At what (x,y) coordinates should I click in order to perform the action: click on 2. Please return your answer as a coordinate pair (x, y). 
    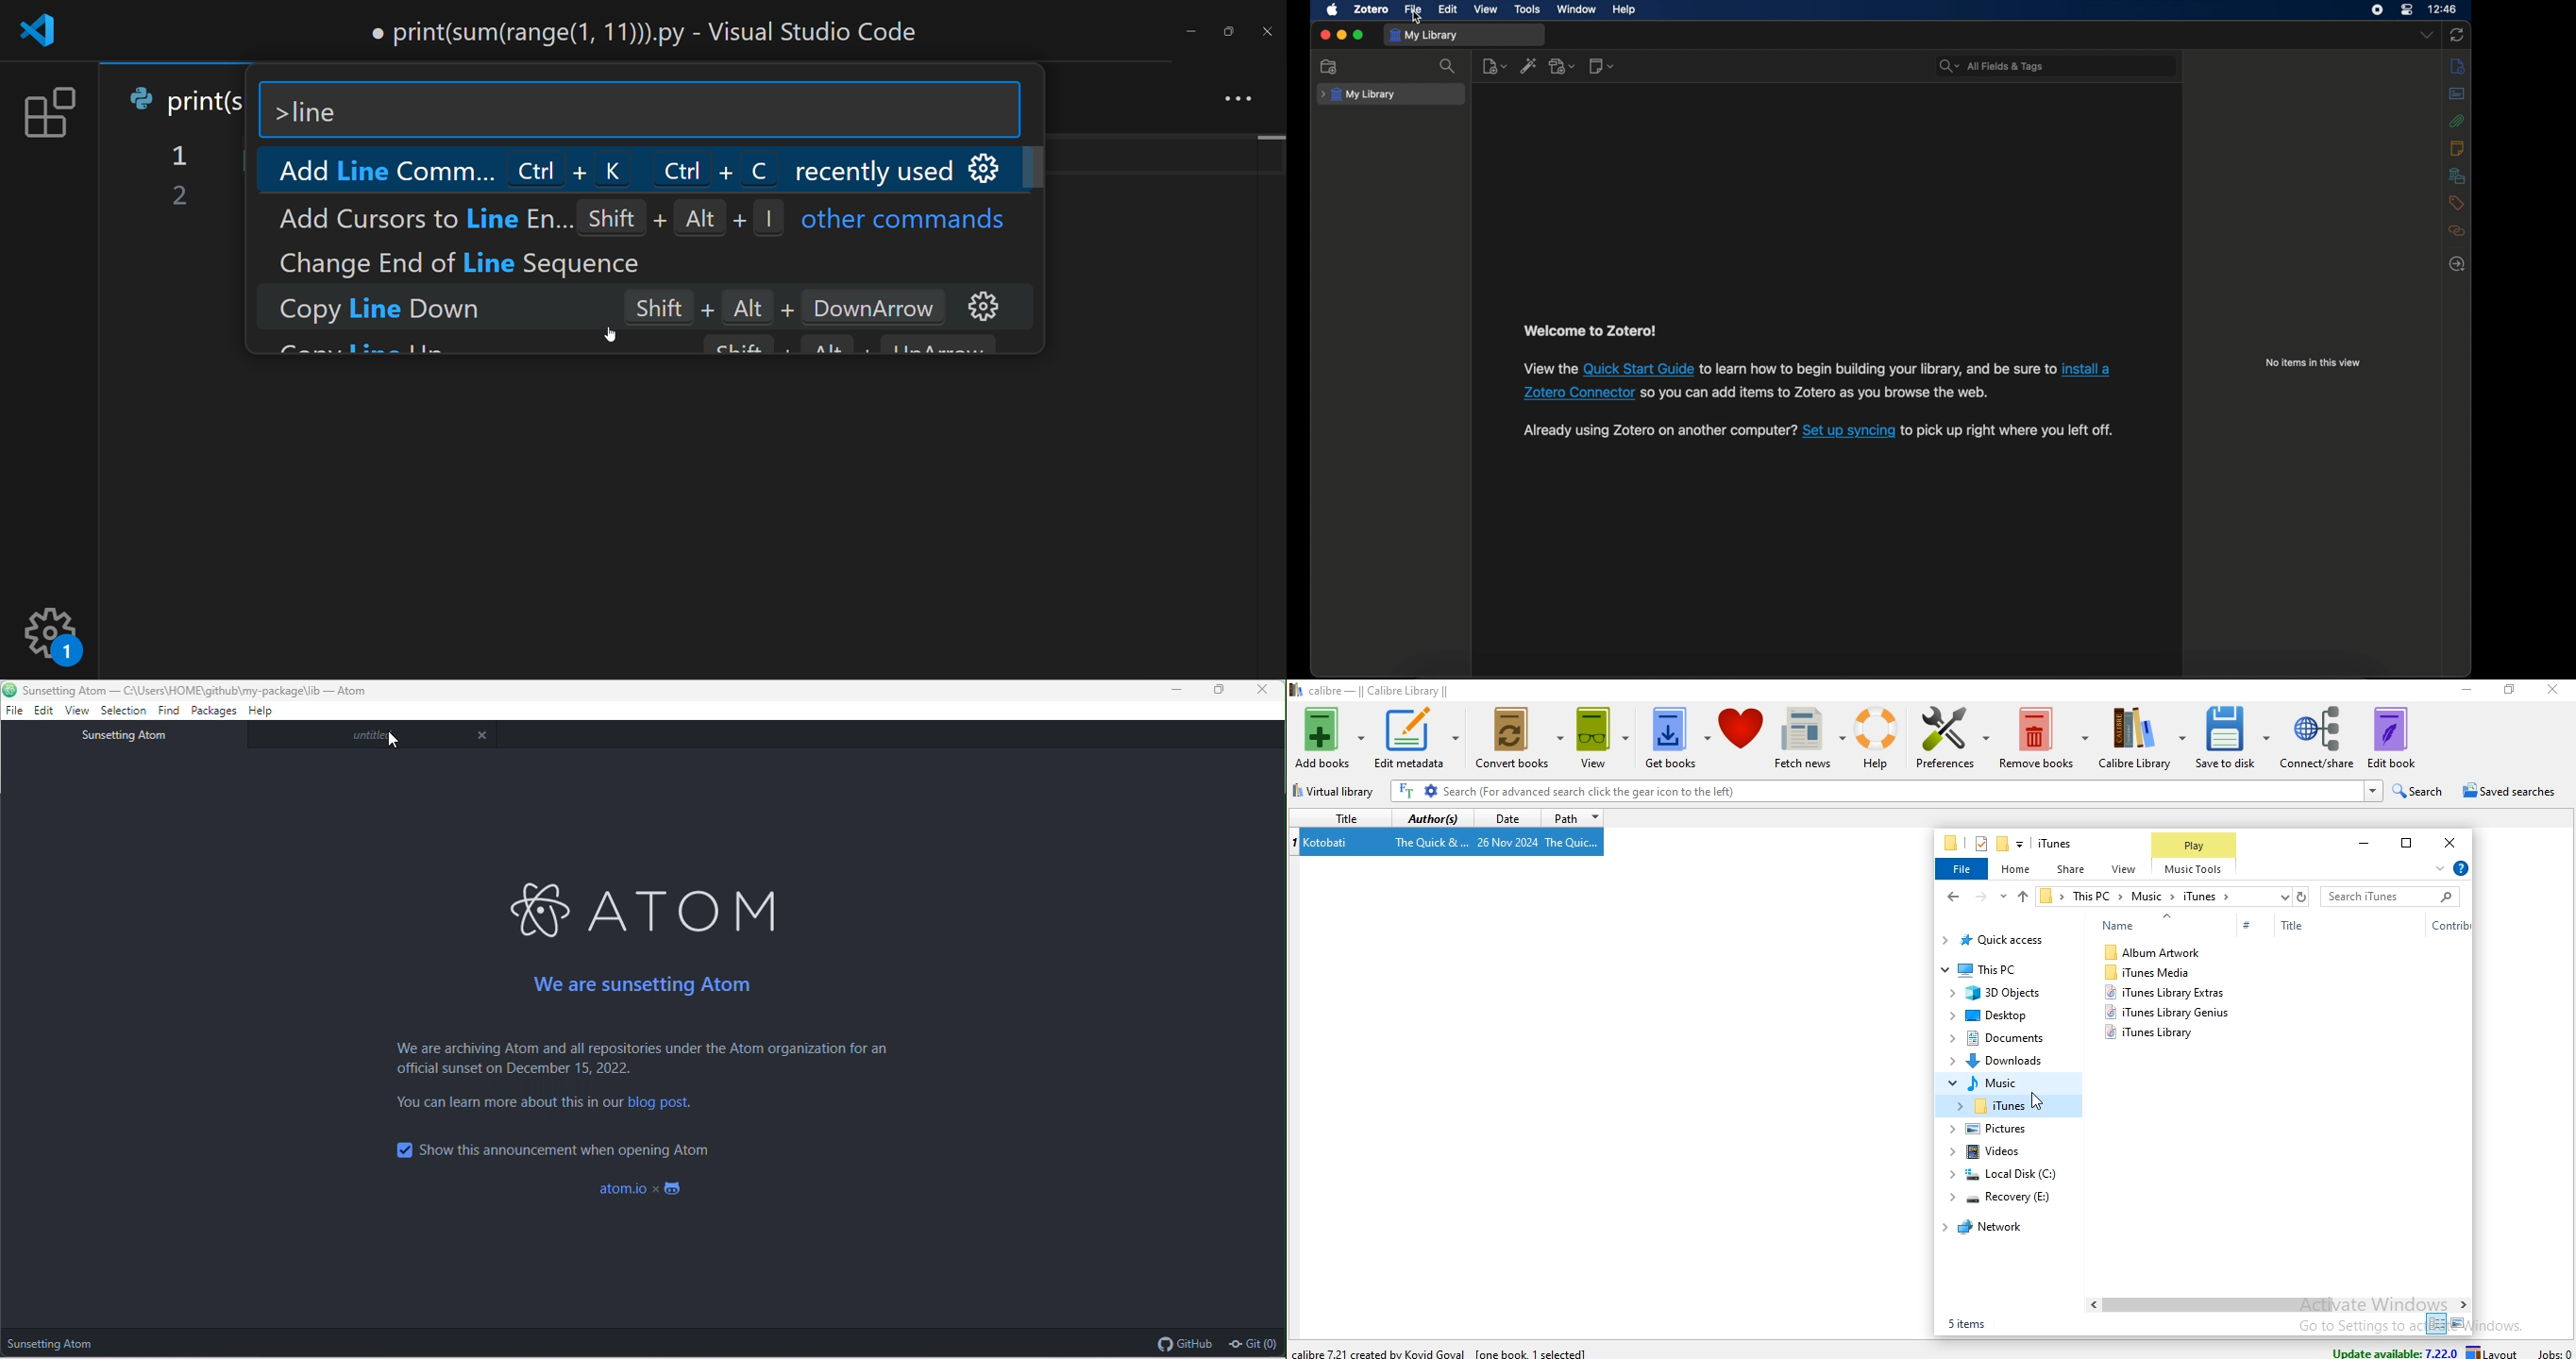
    Looking at the image, I should click on (180, 197).